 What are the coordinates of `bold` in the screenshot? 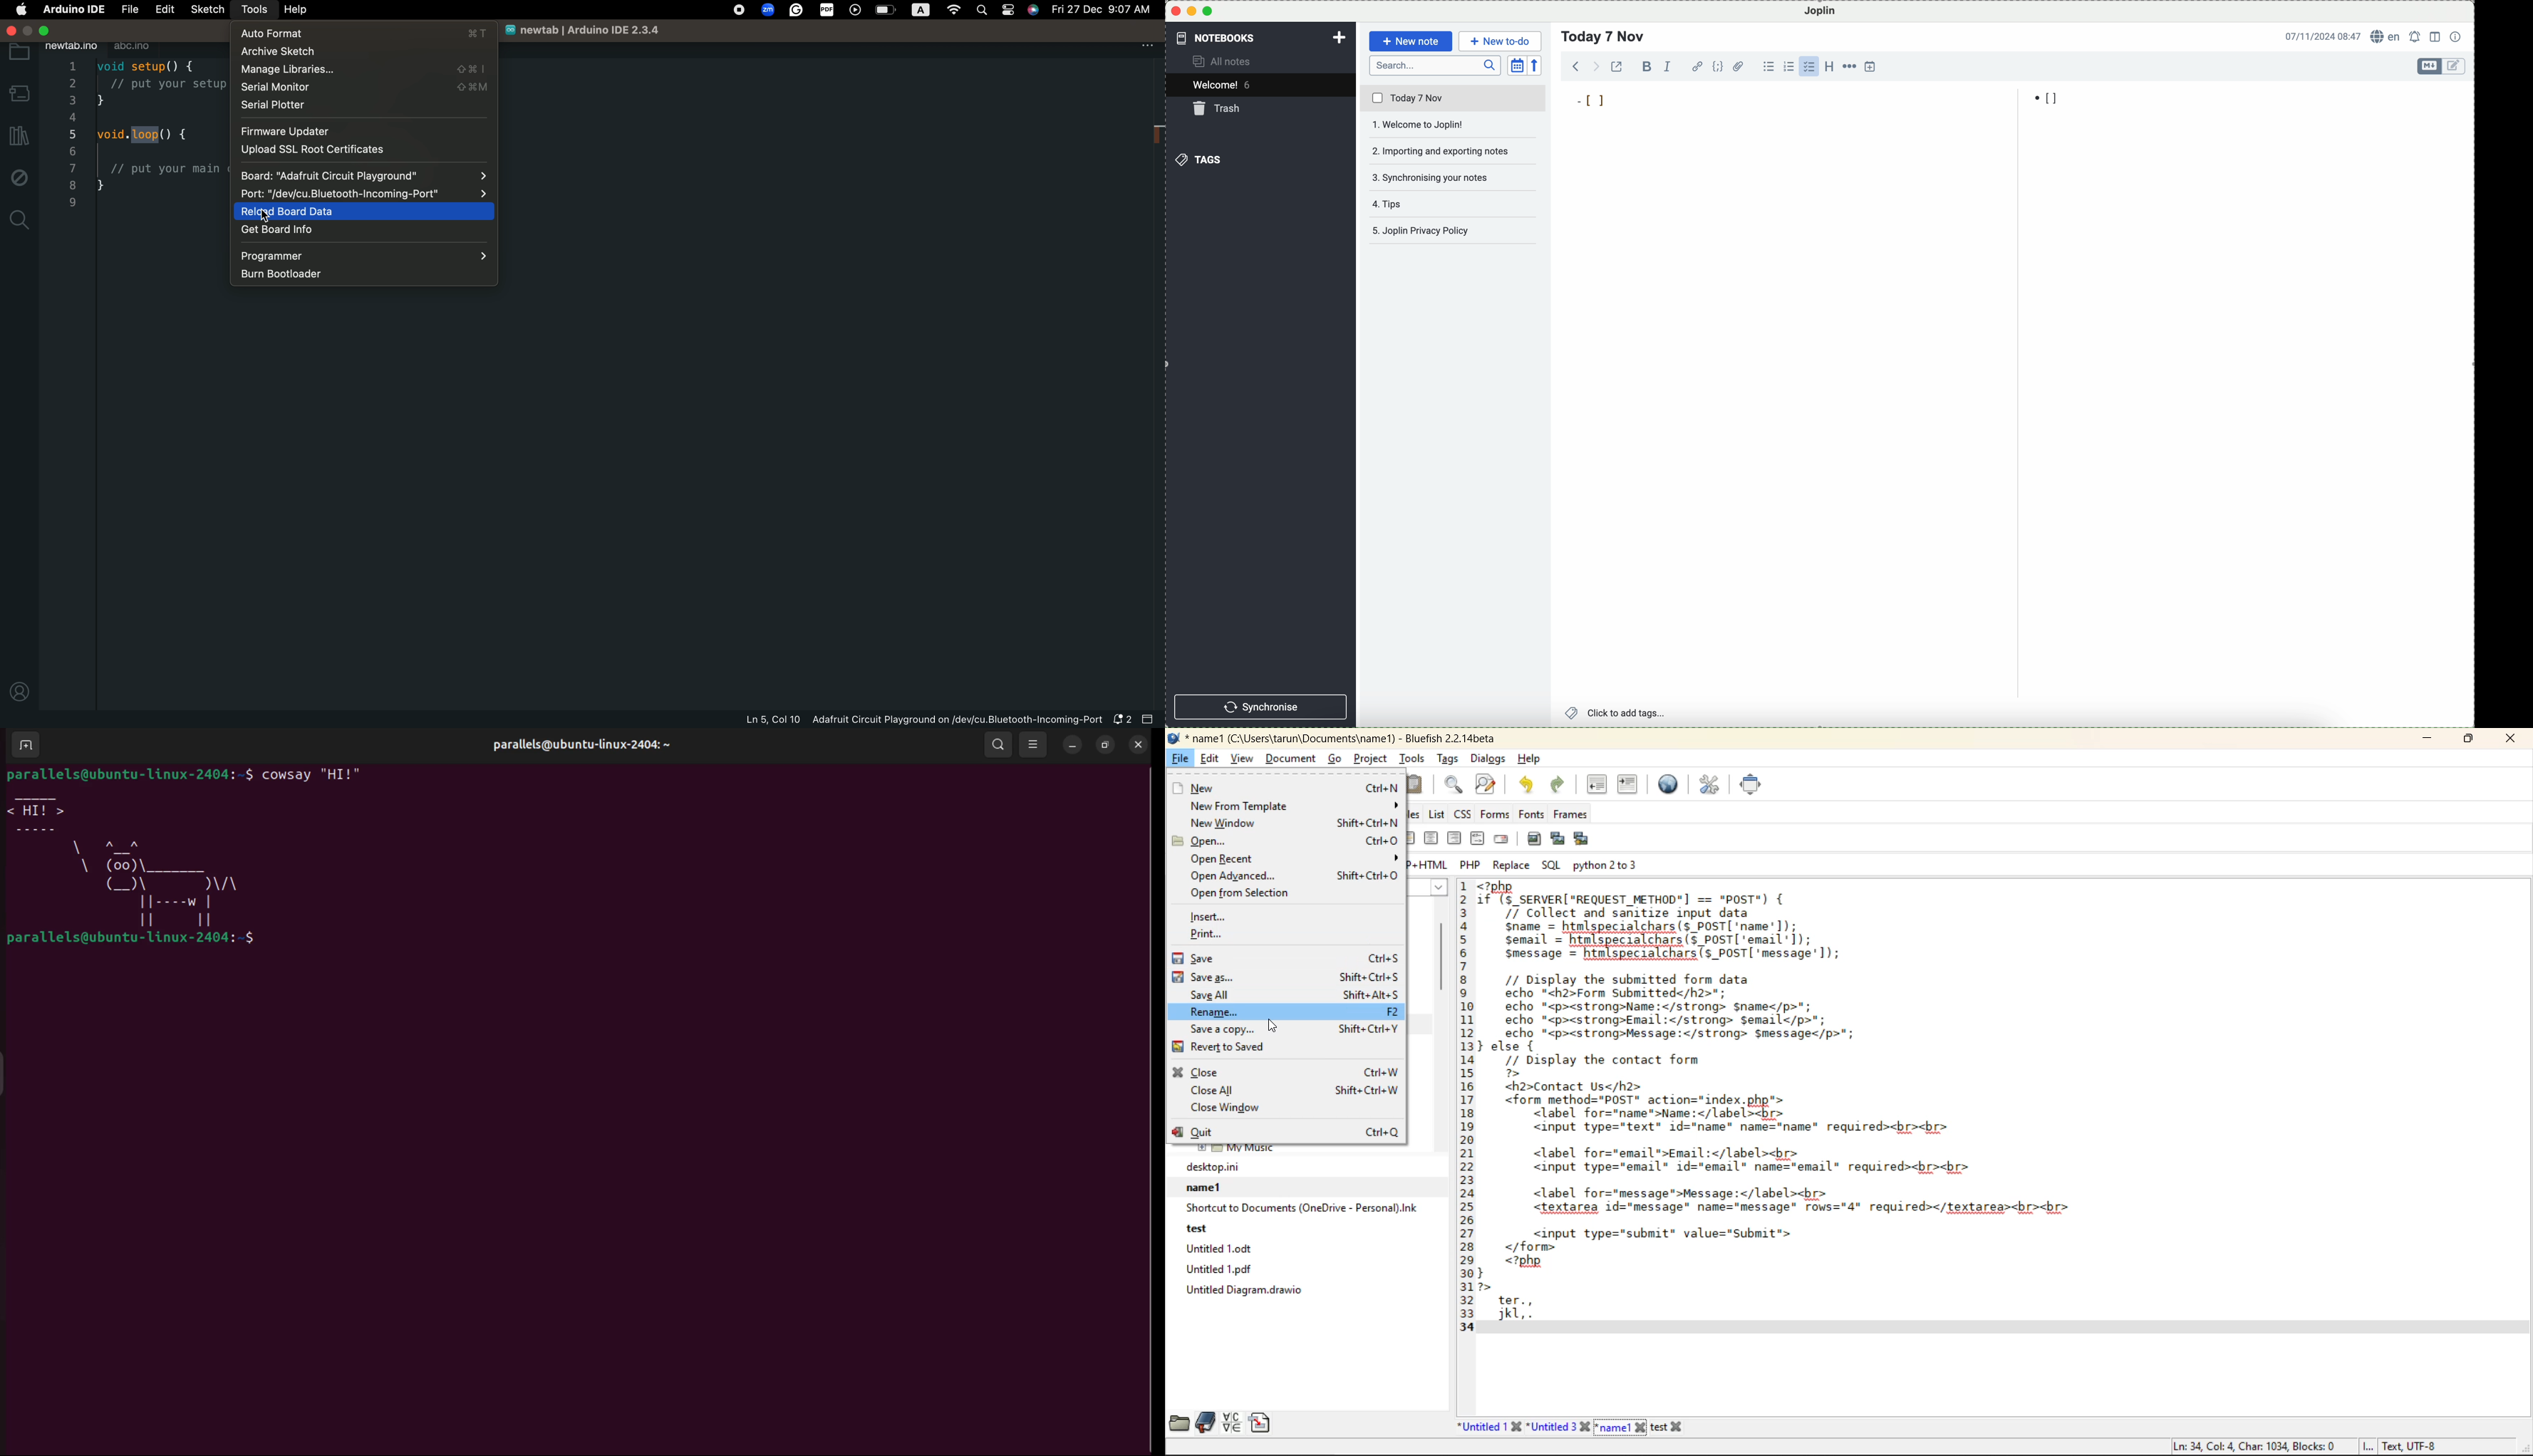 It's located at (1645, 66).